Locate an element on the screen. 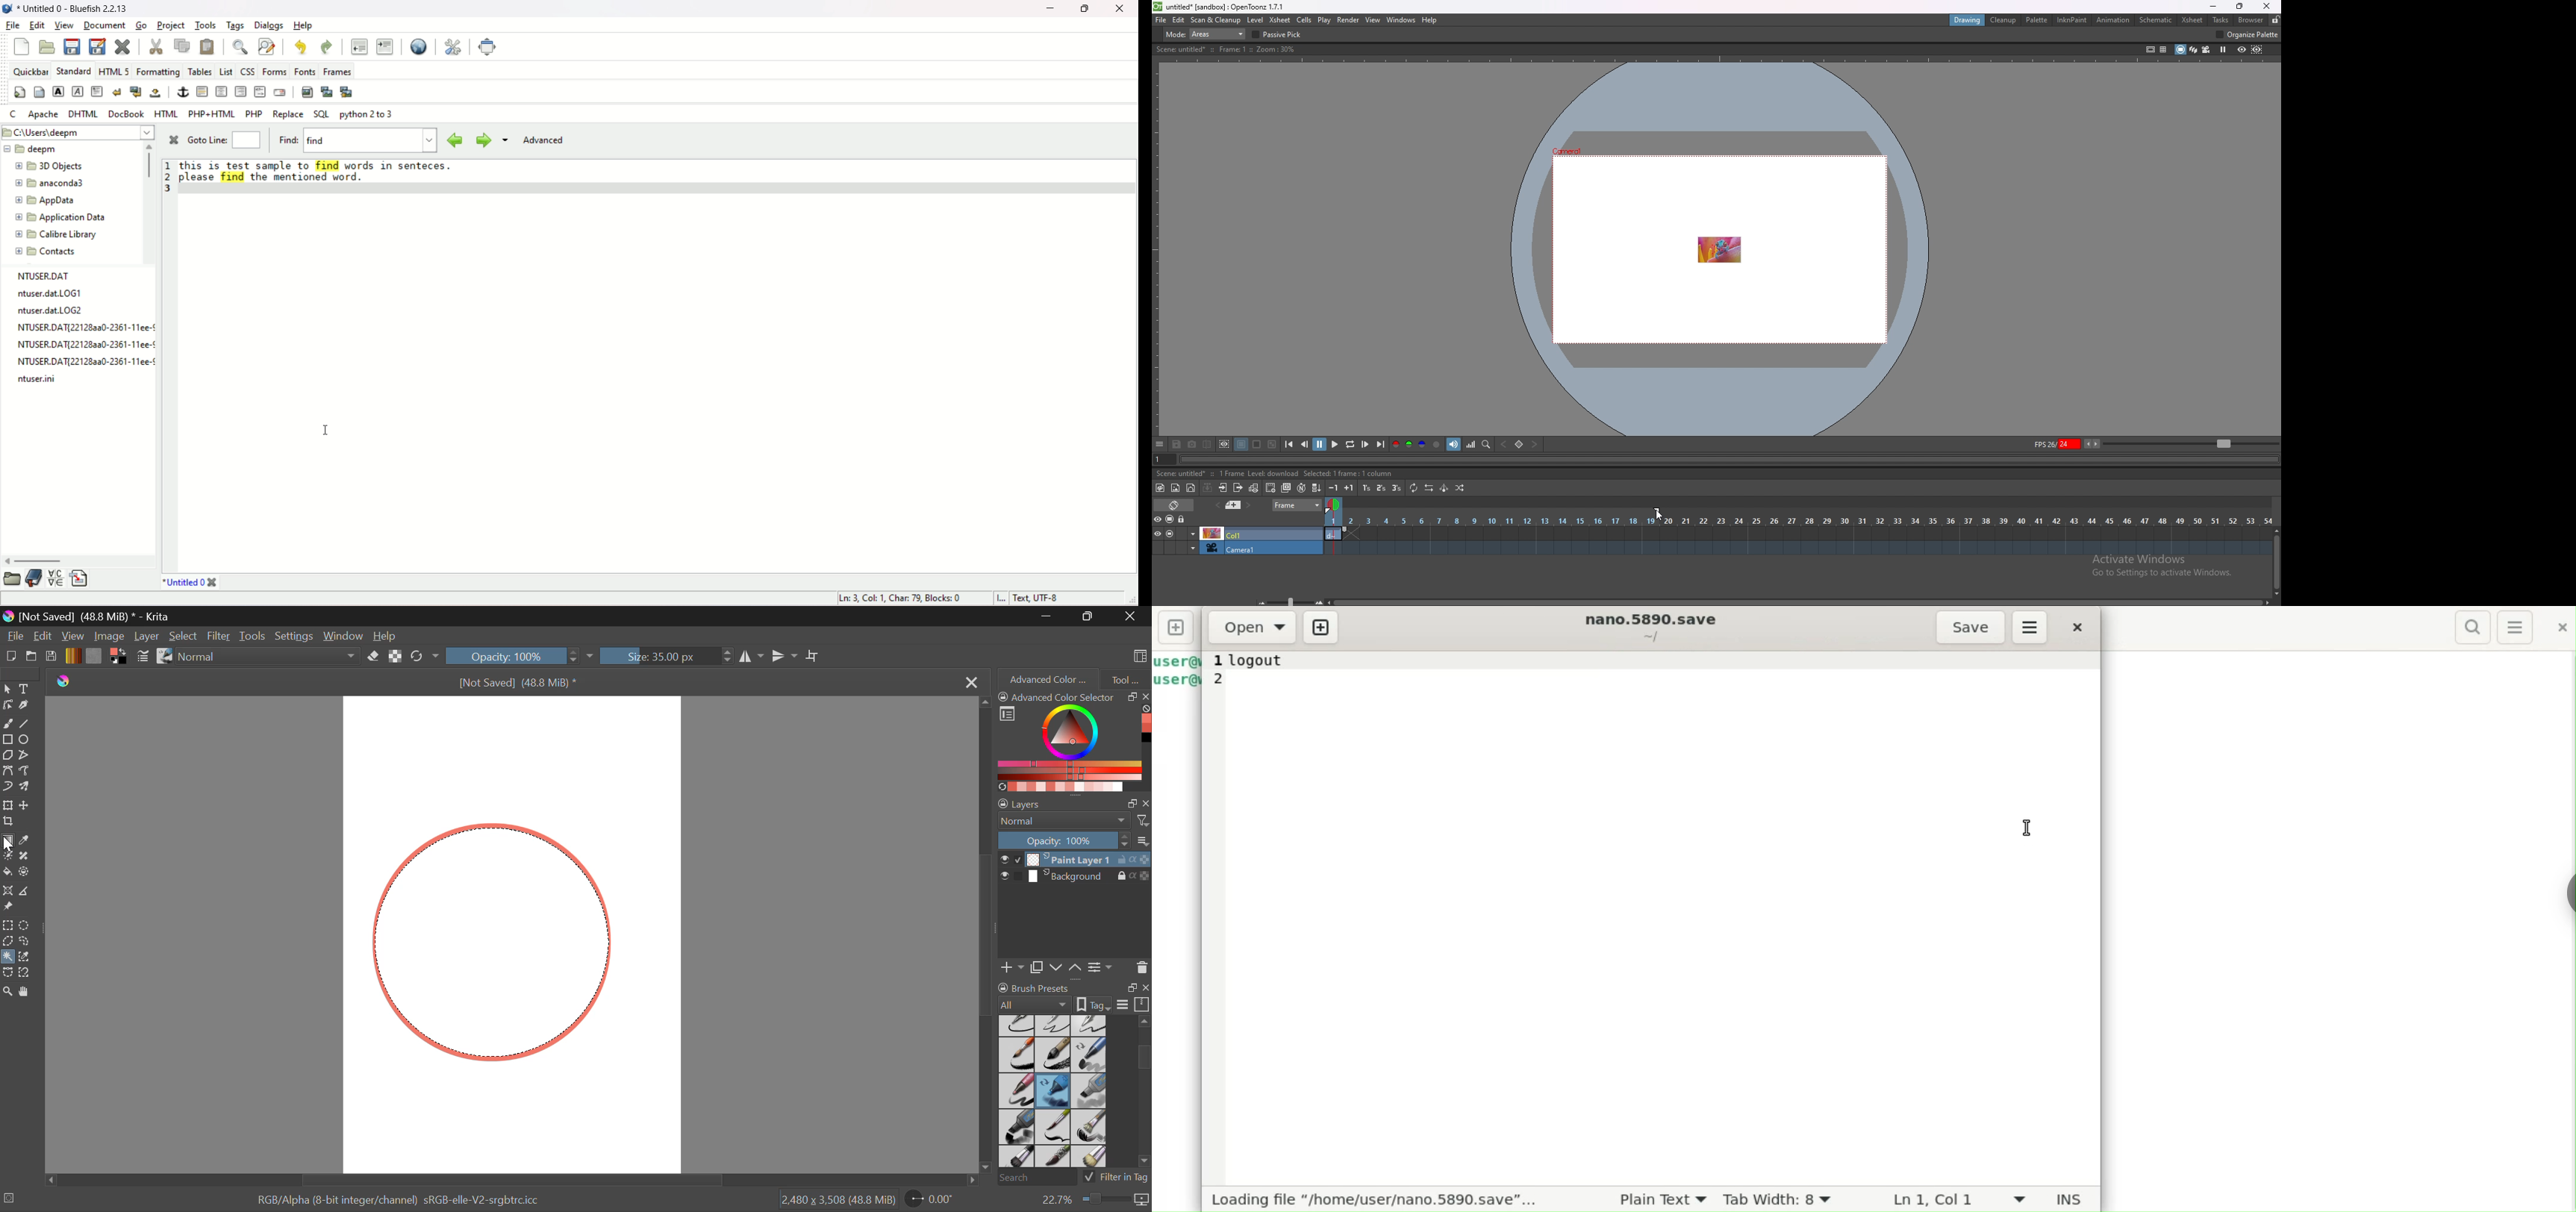 Image resolution: width=2576 pixels, height=1232 pixels. Ink-2 Fineliner is located at coordinates (1018, 1025).